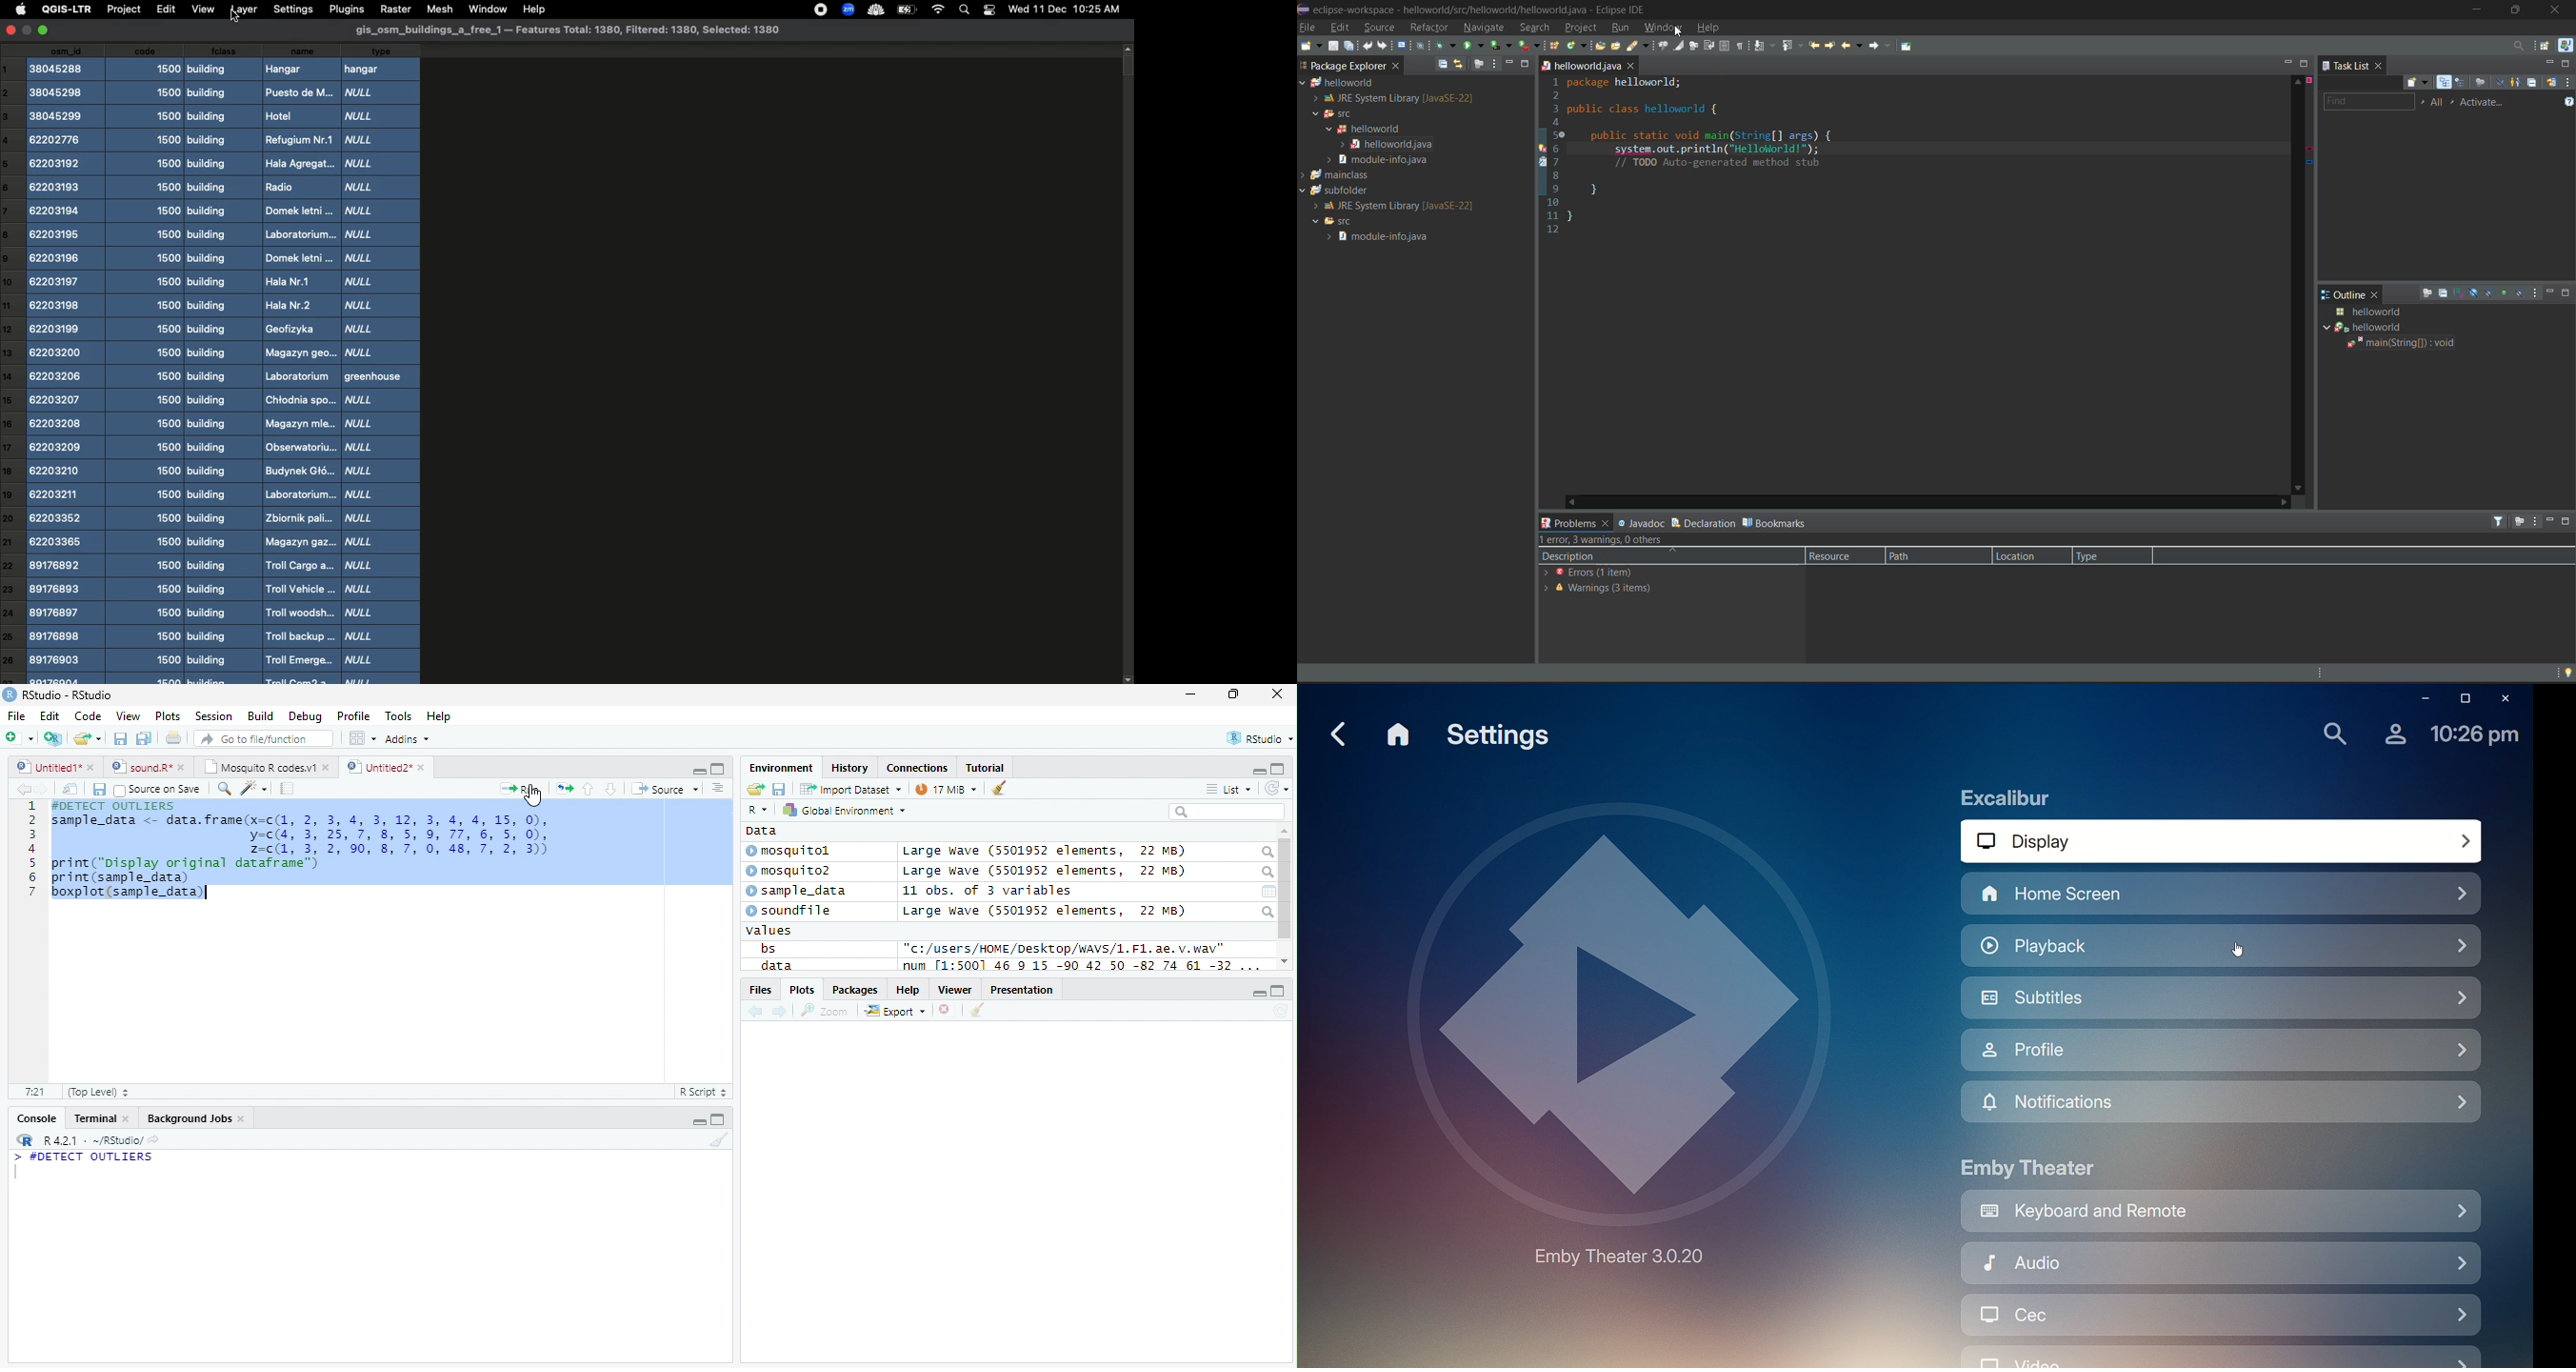 The height and width of the screenshot is (1372, 2576). Describe the element at coordinates (2483, 103) in the screenshot. I see `activate` at that location.